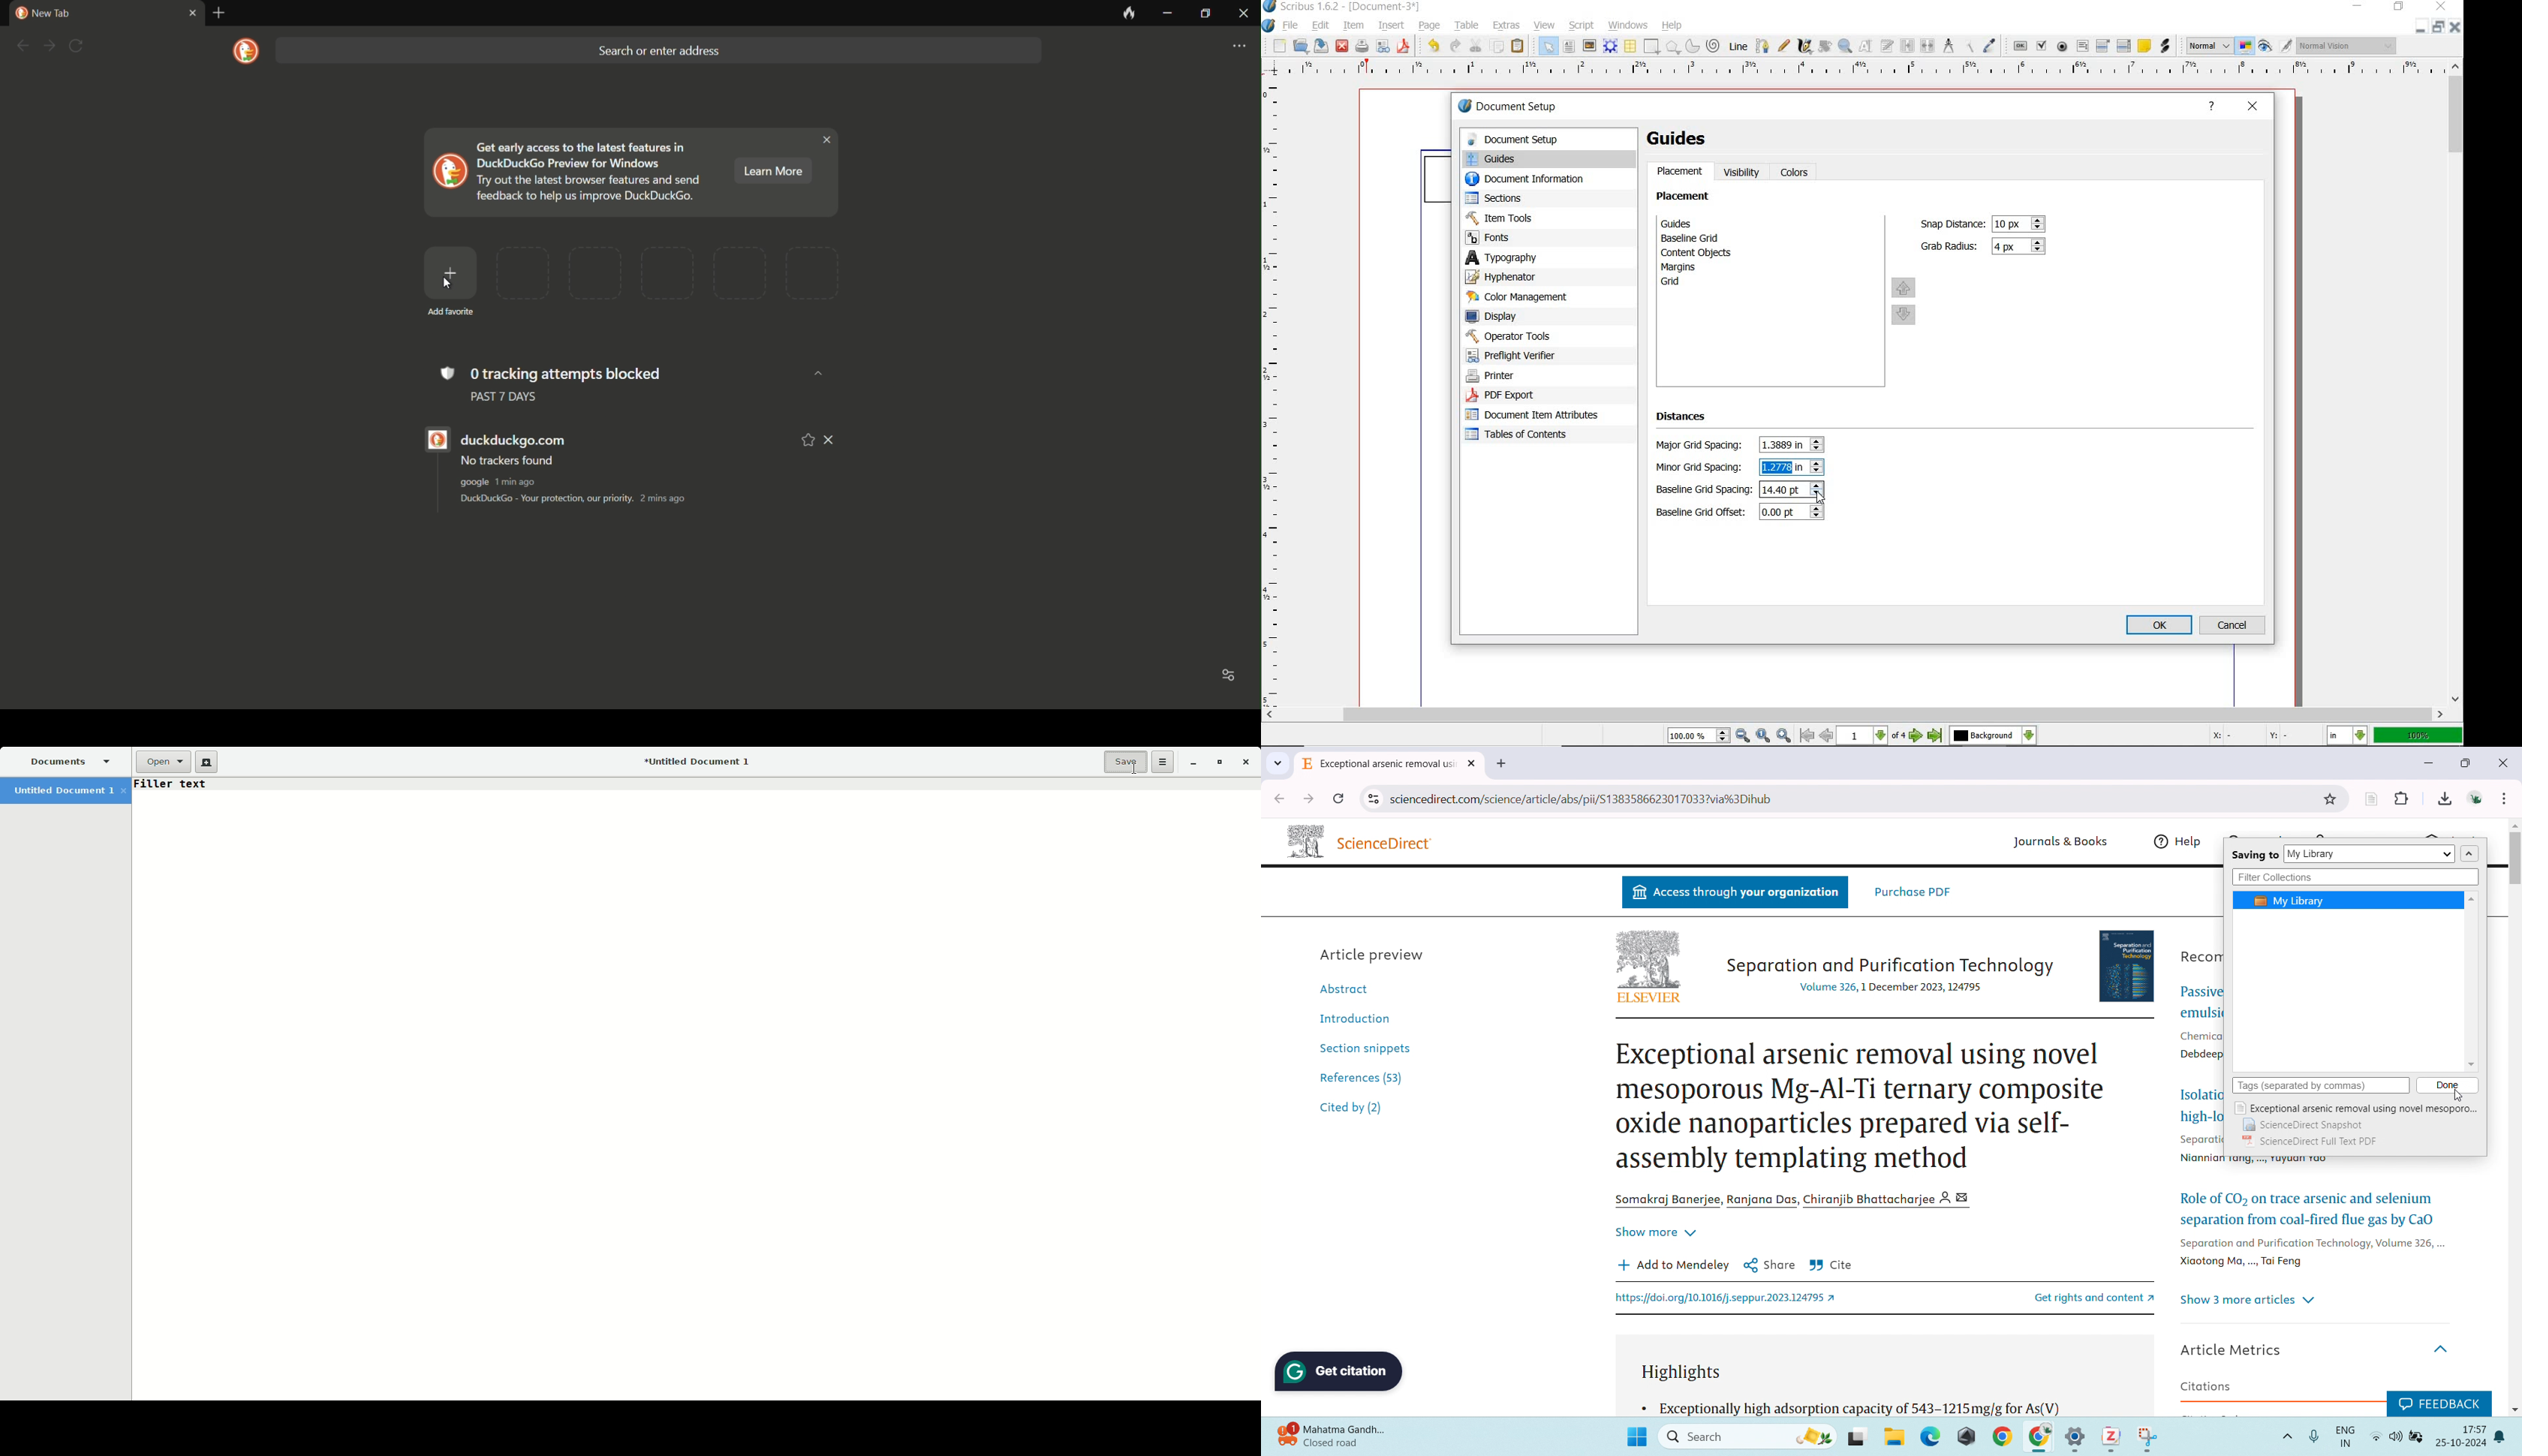  Describe the element at coordinates (2255, 856) in the screenshot. I see `Saving to` at that location.